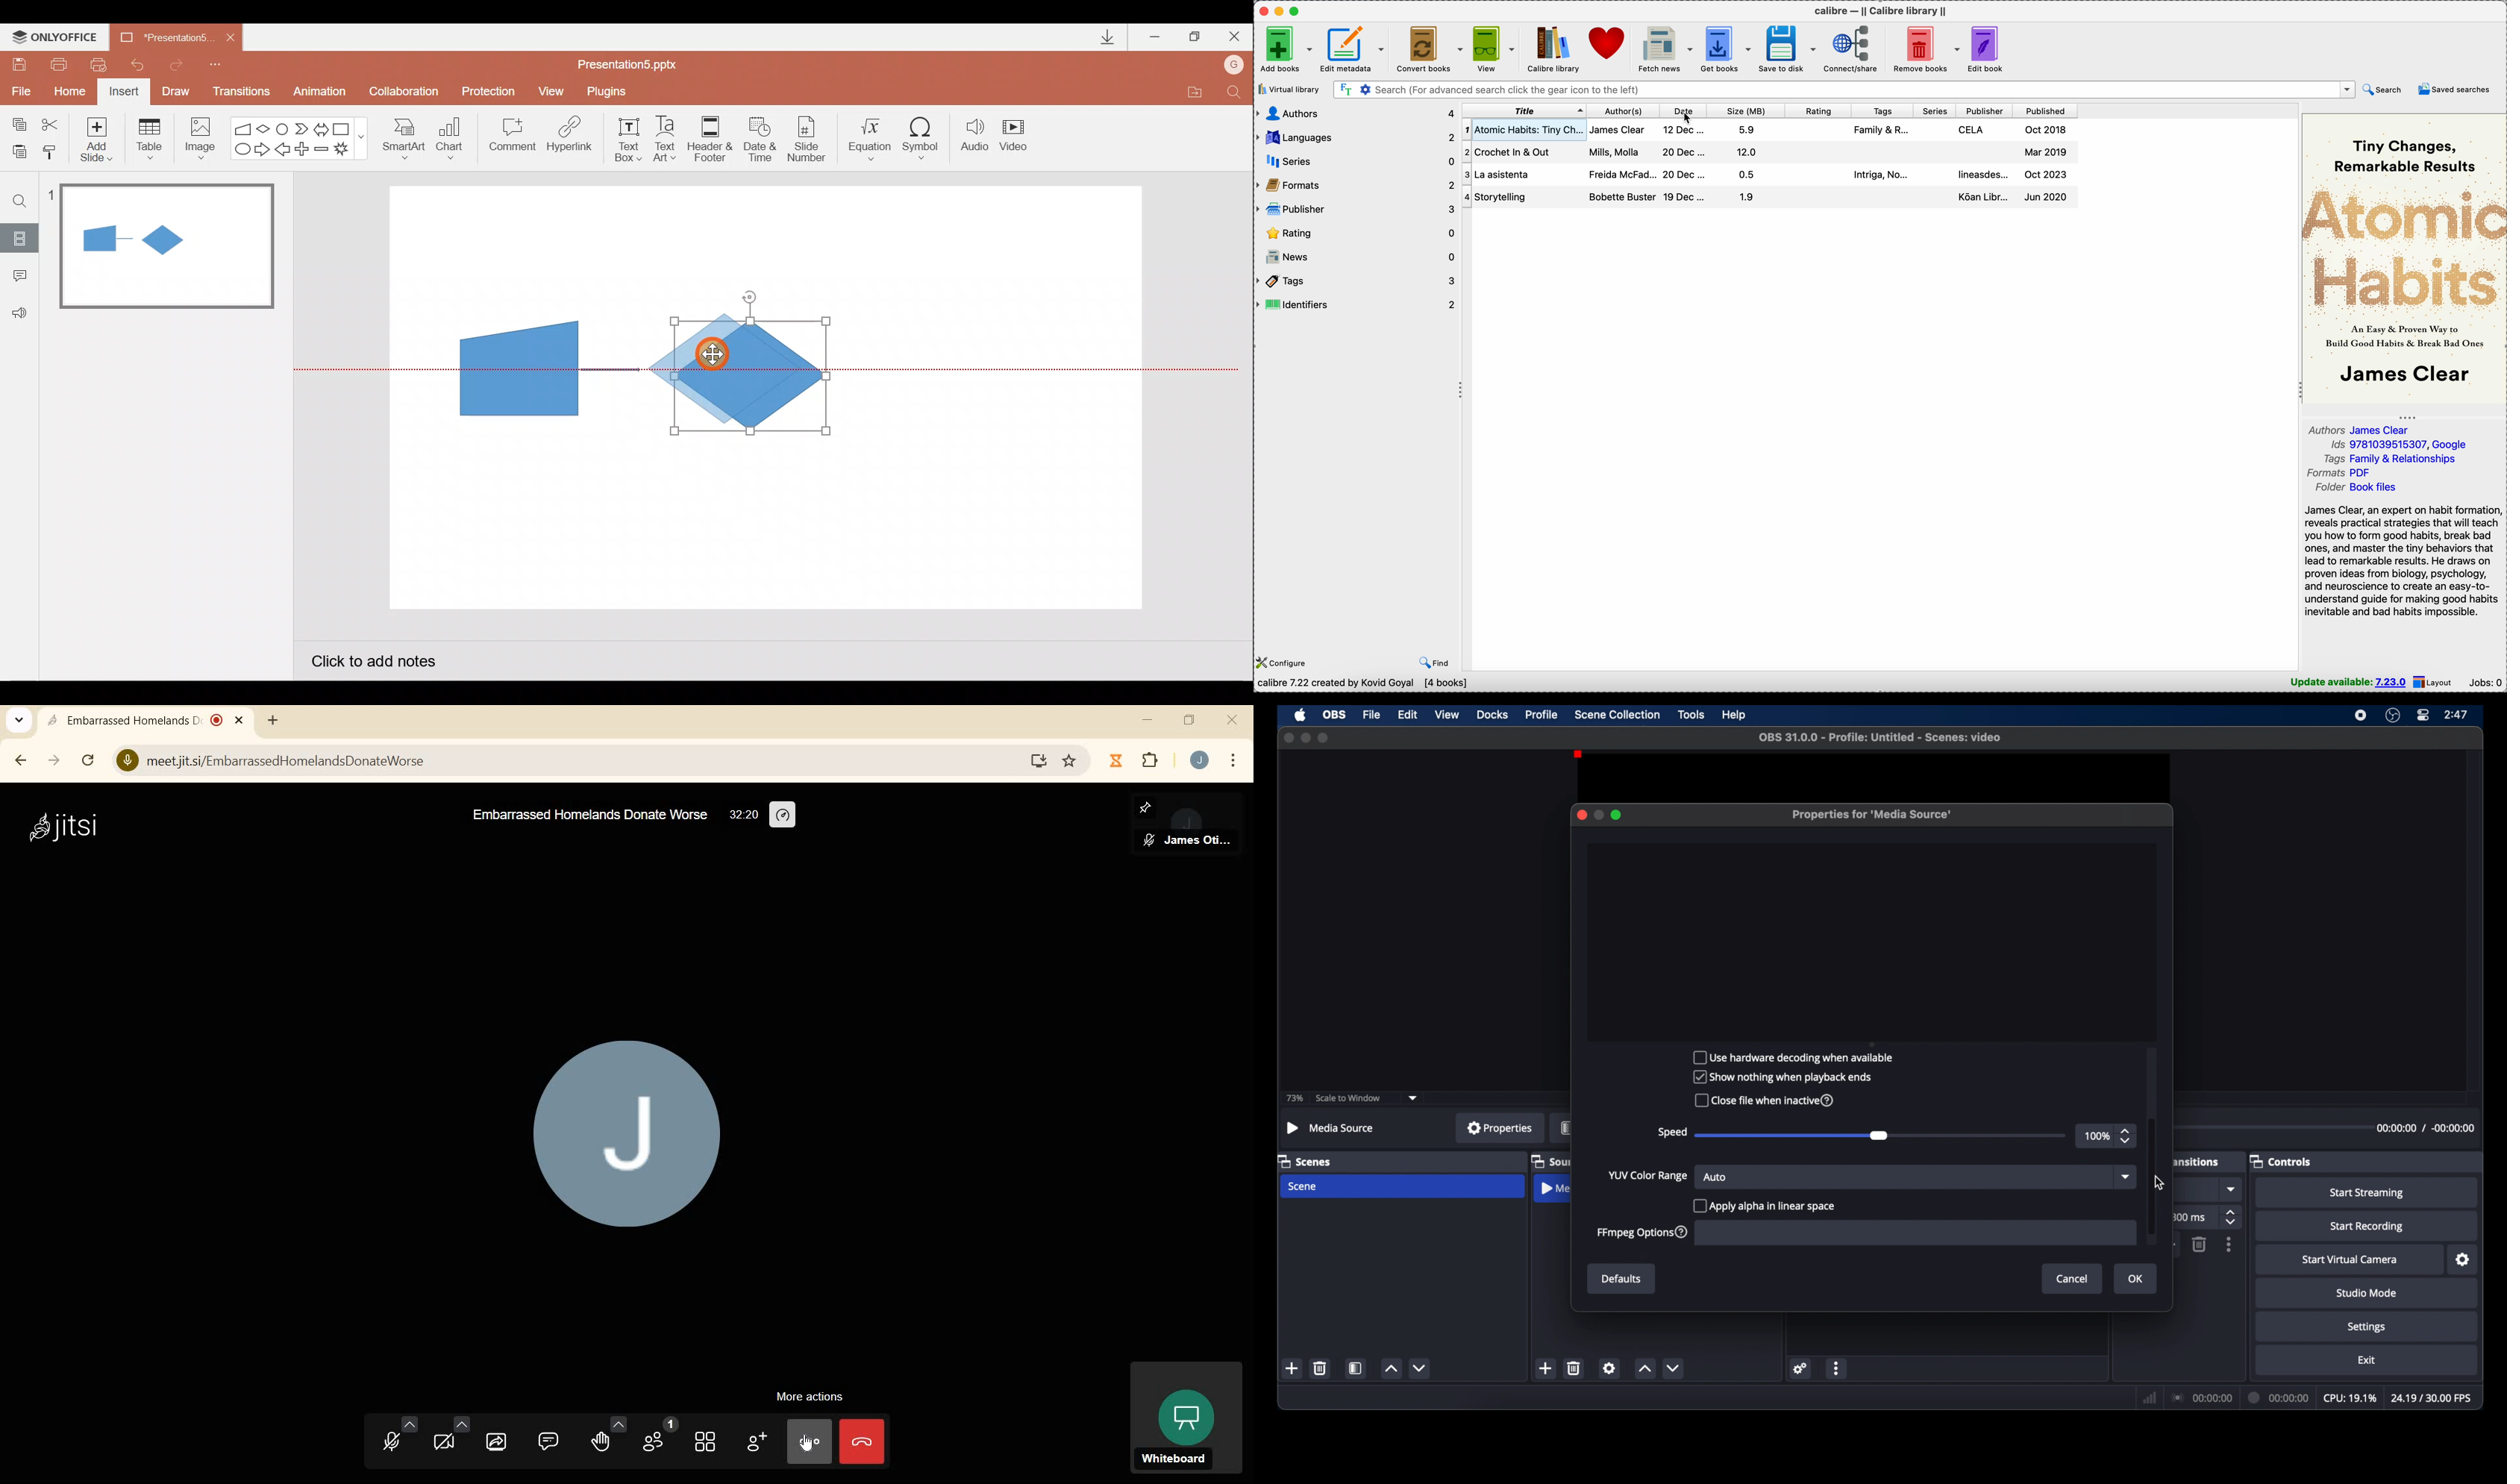  What do you see at coordinates (1304, 738) in the screenshot?
I see `minimize` at bounding box center [1304, 738].